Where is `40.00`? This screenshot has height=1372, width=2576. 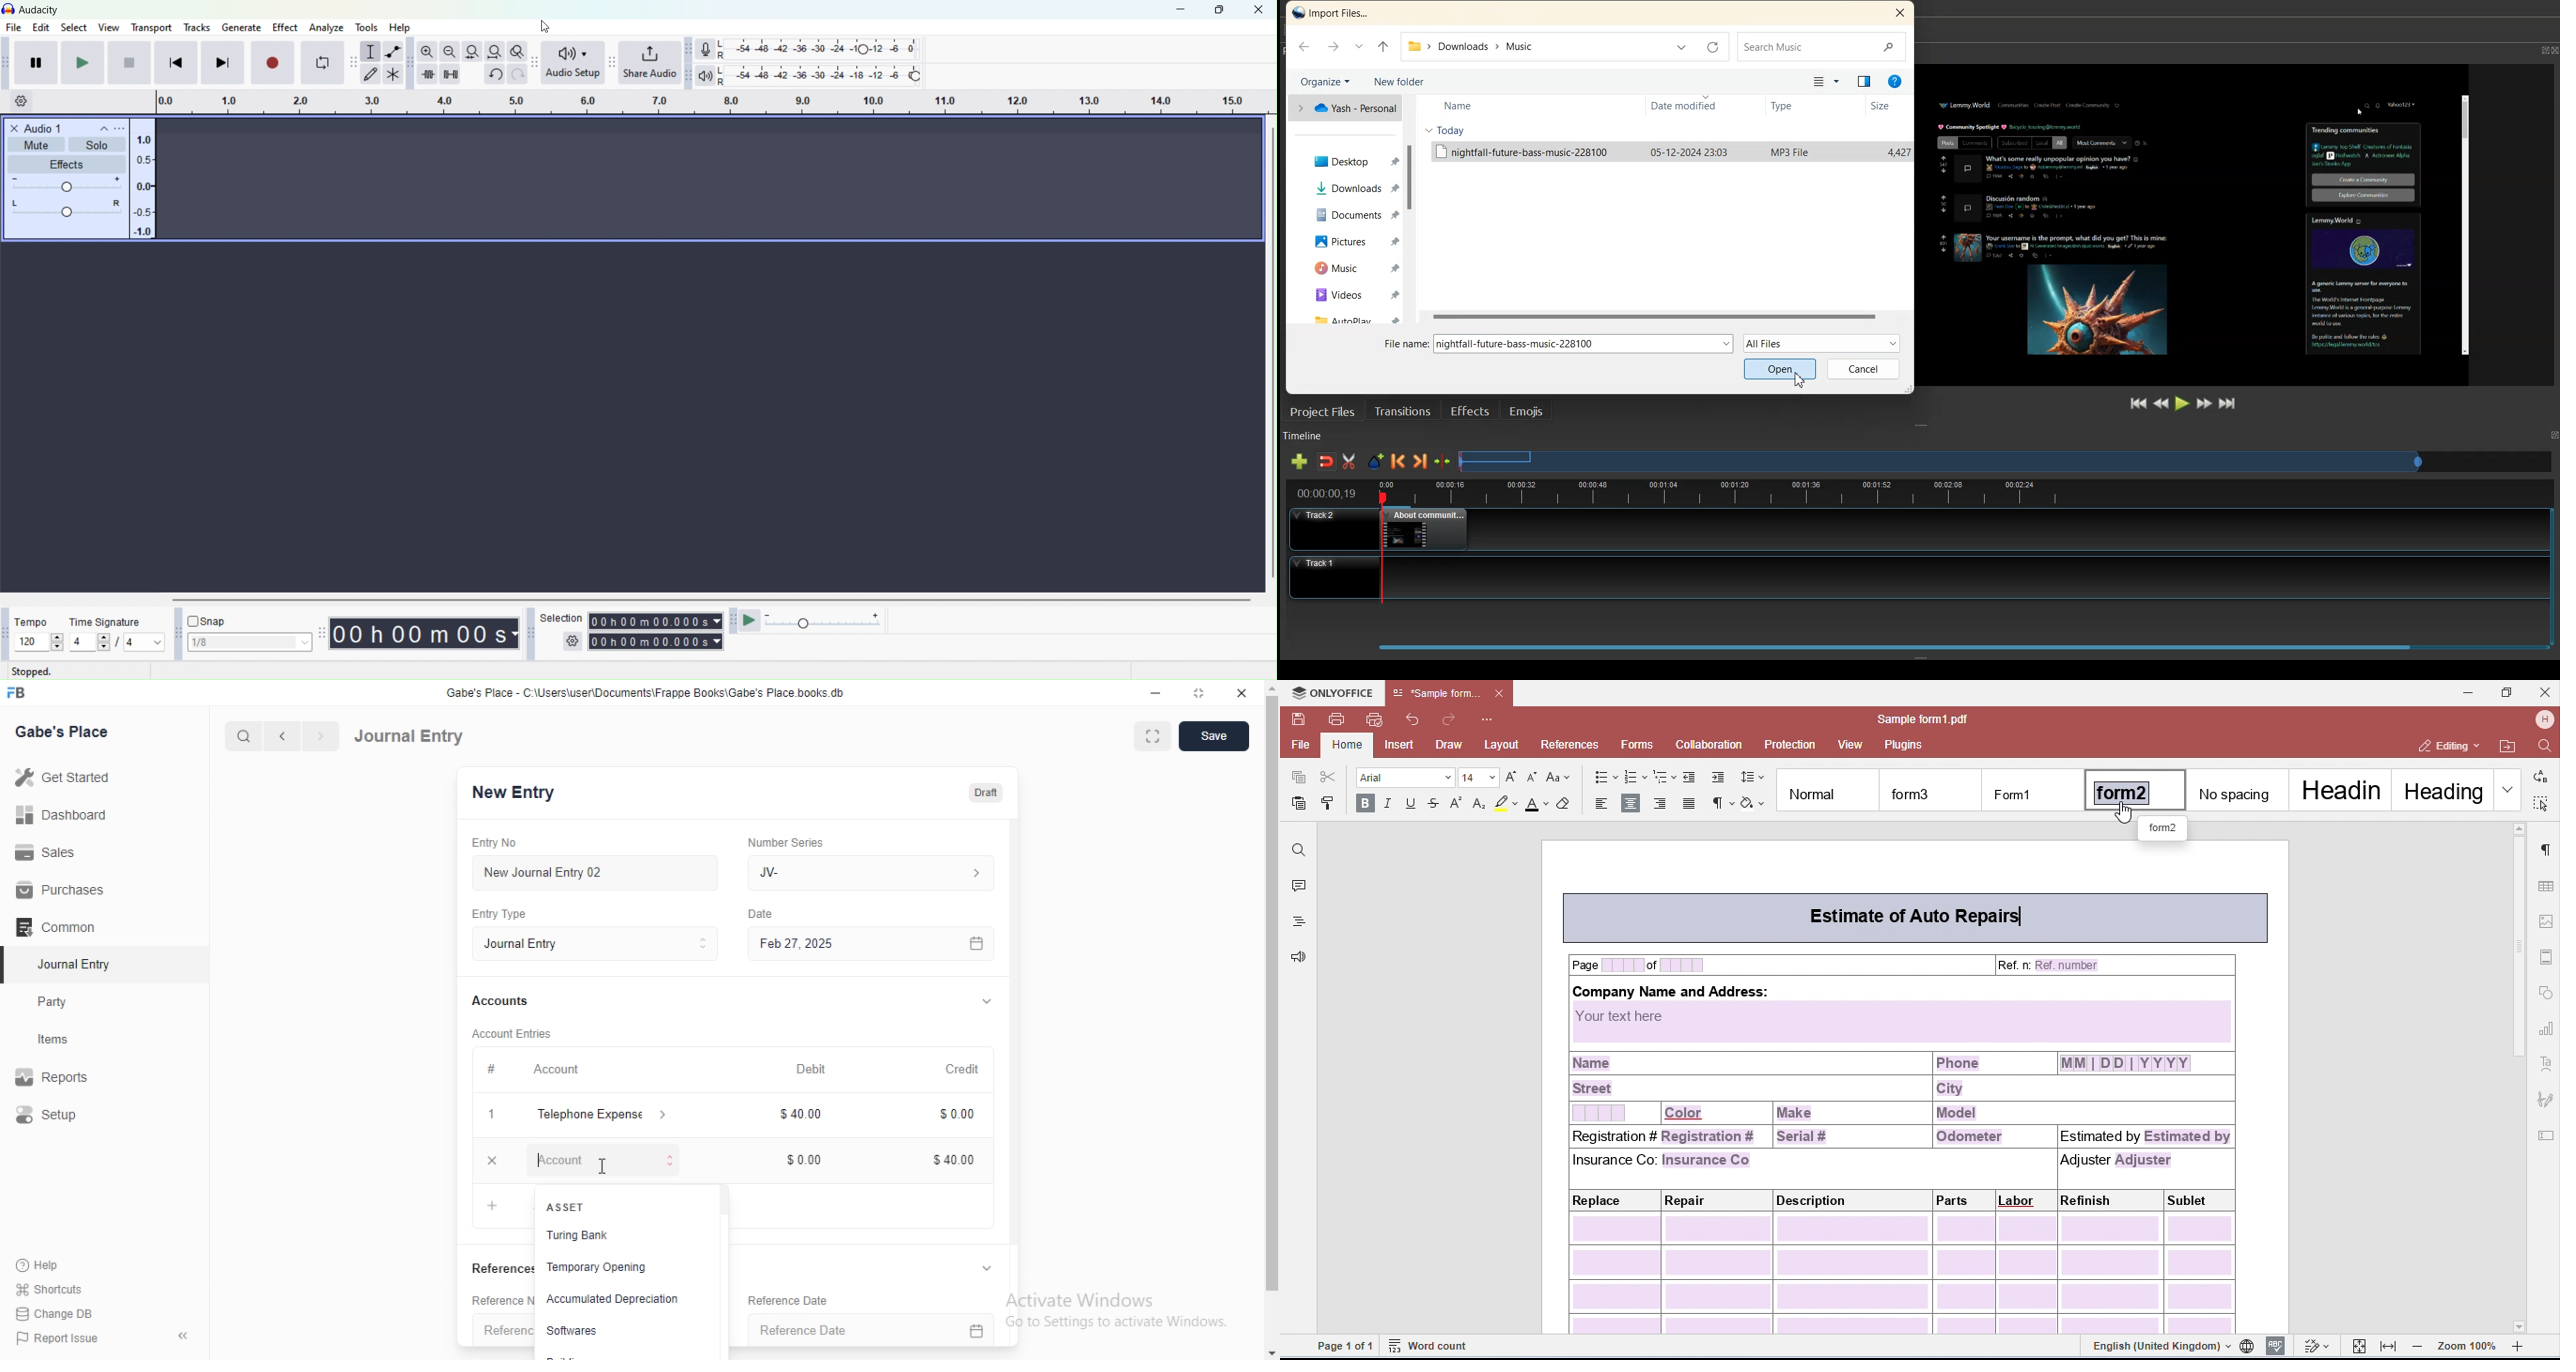
40.00 is located at coordinates (953, 1162).